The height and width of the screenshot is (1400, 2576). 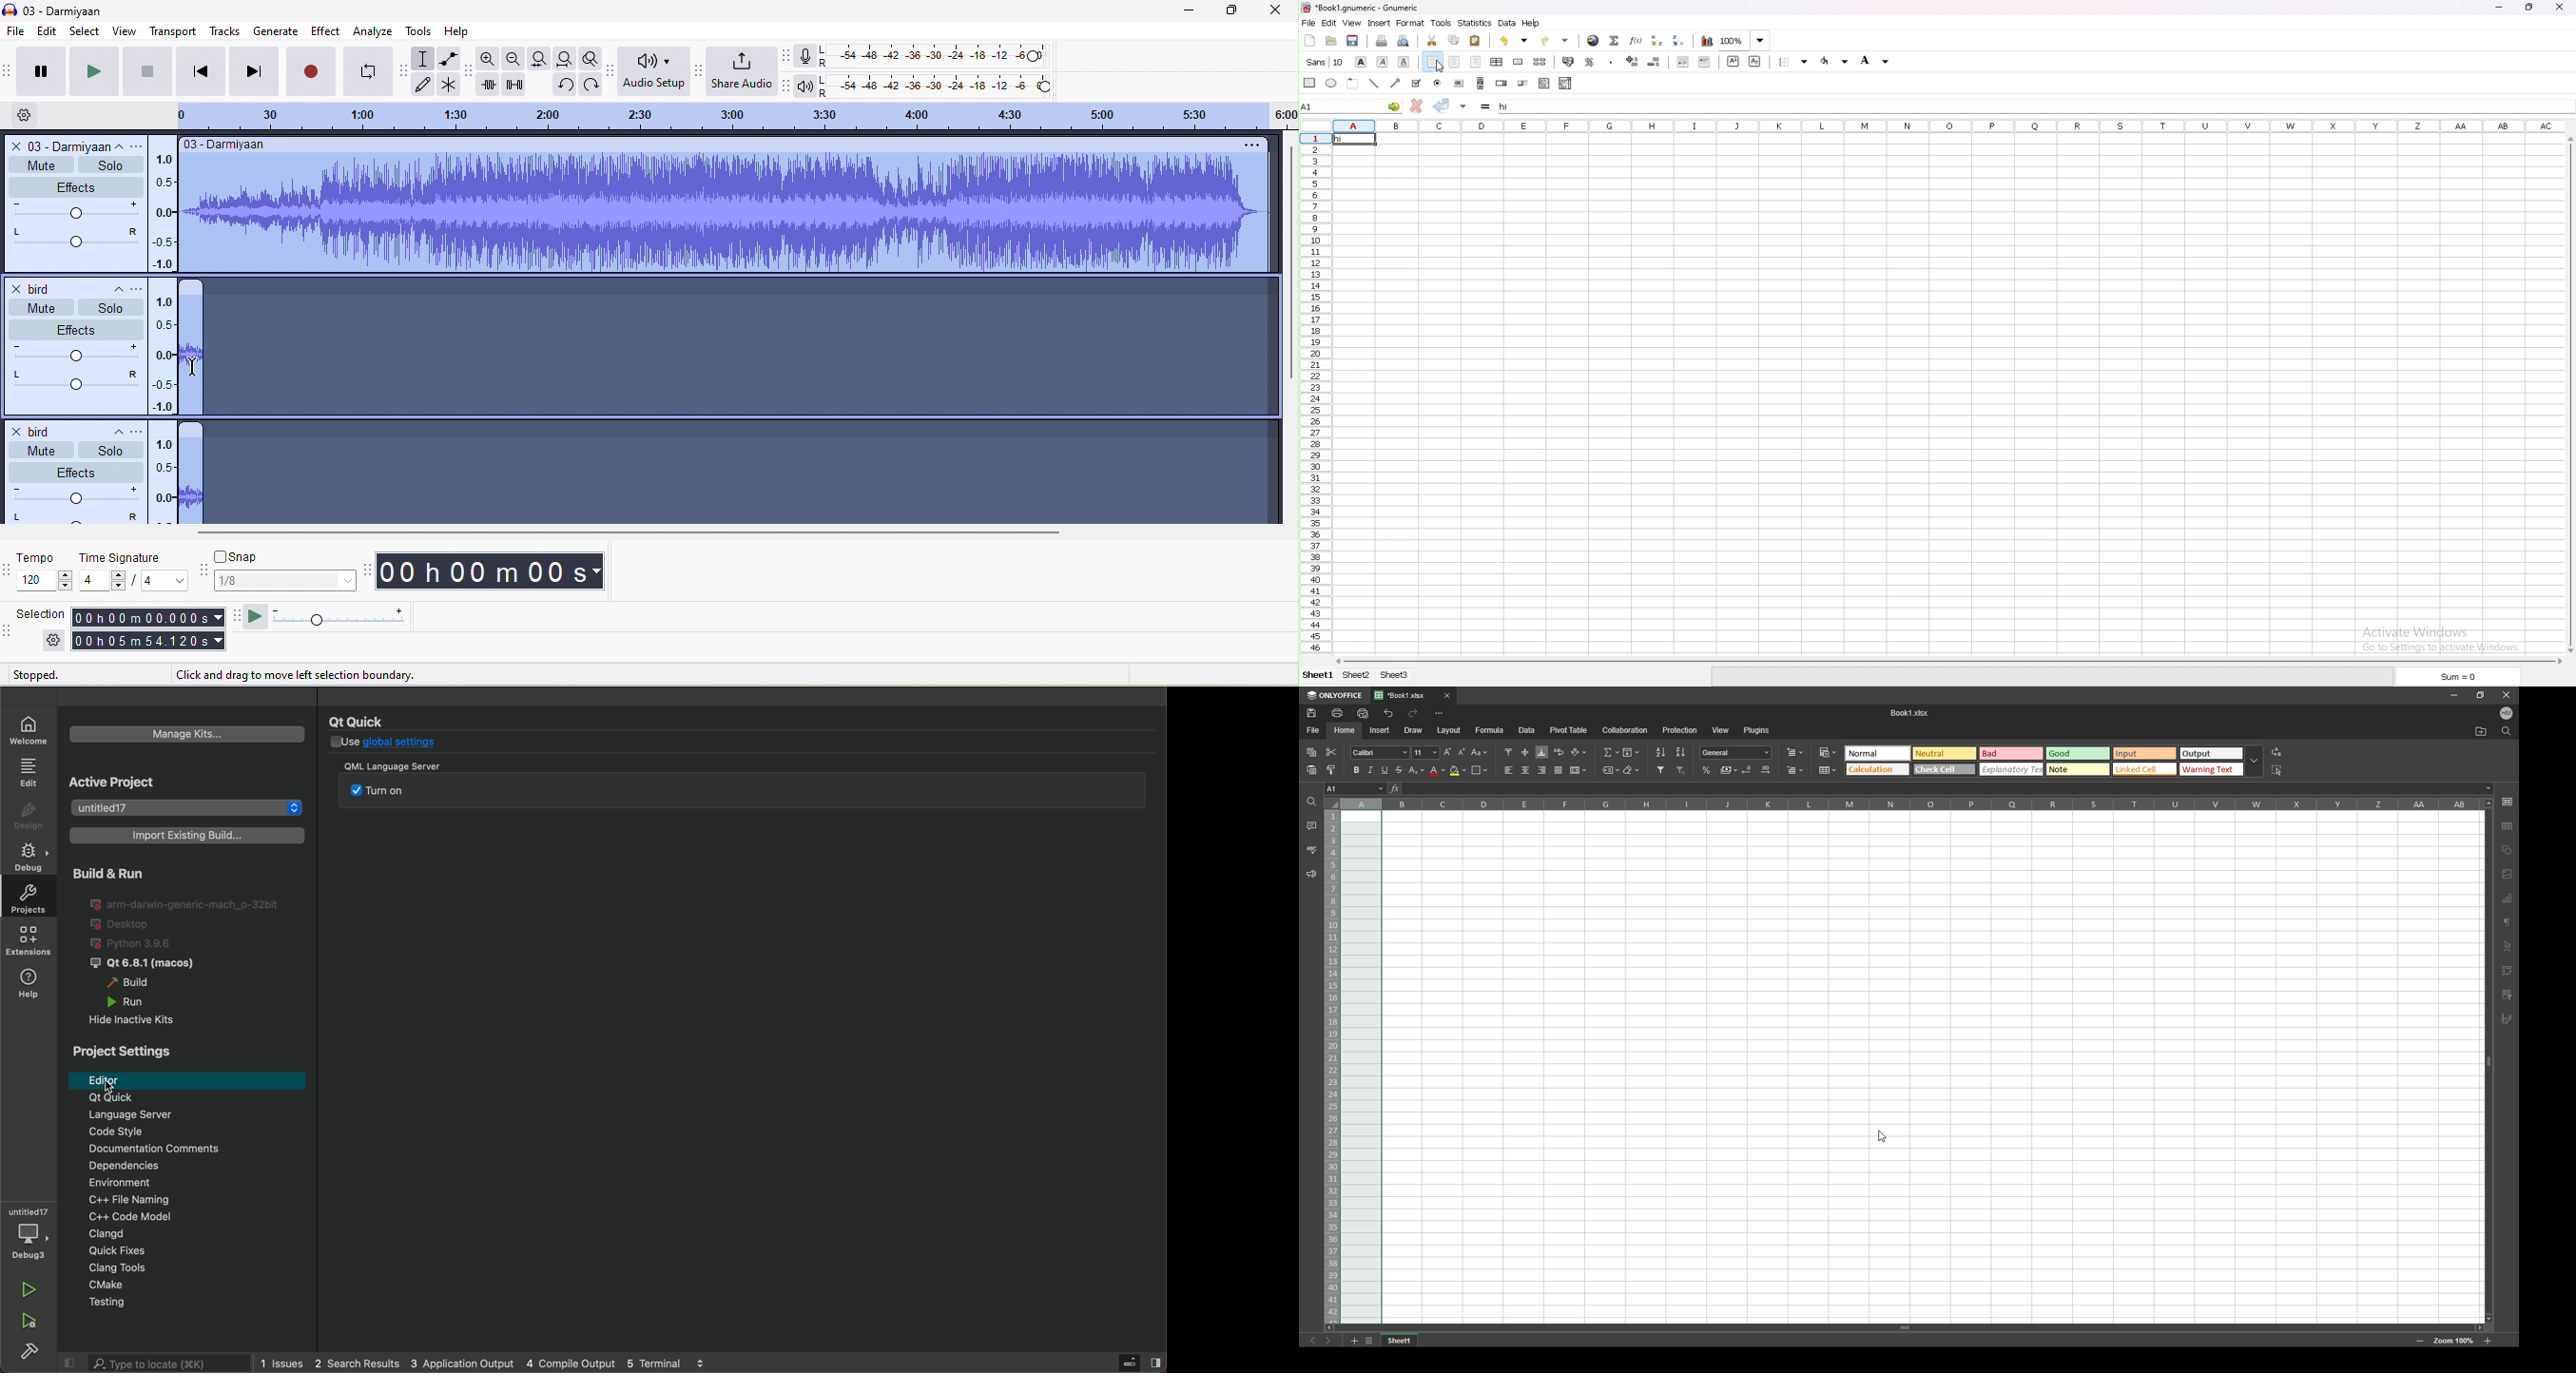 I want to click on increase decimal point, so click(x=1654, y=61).